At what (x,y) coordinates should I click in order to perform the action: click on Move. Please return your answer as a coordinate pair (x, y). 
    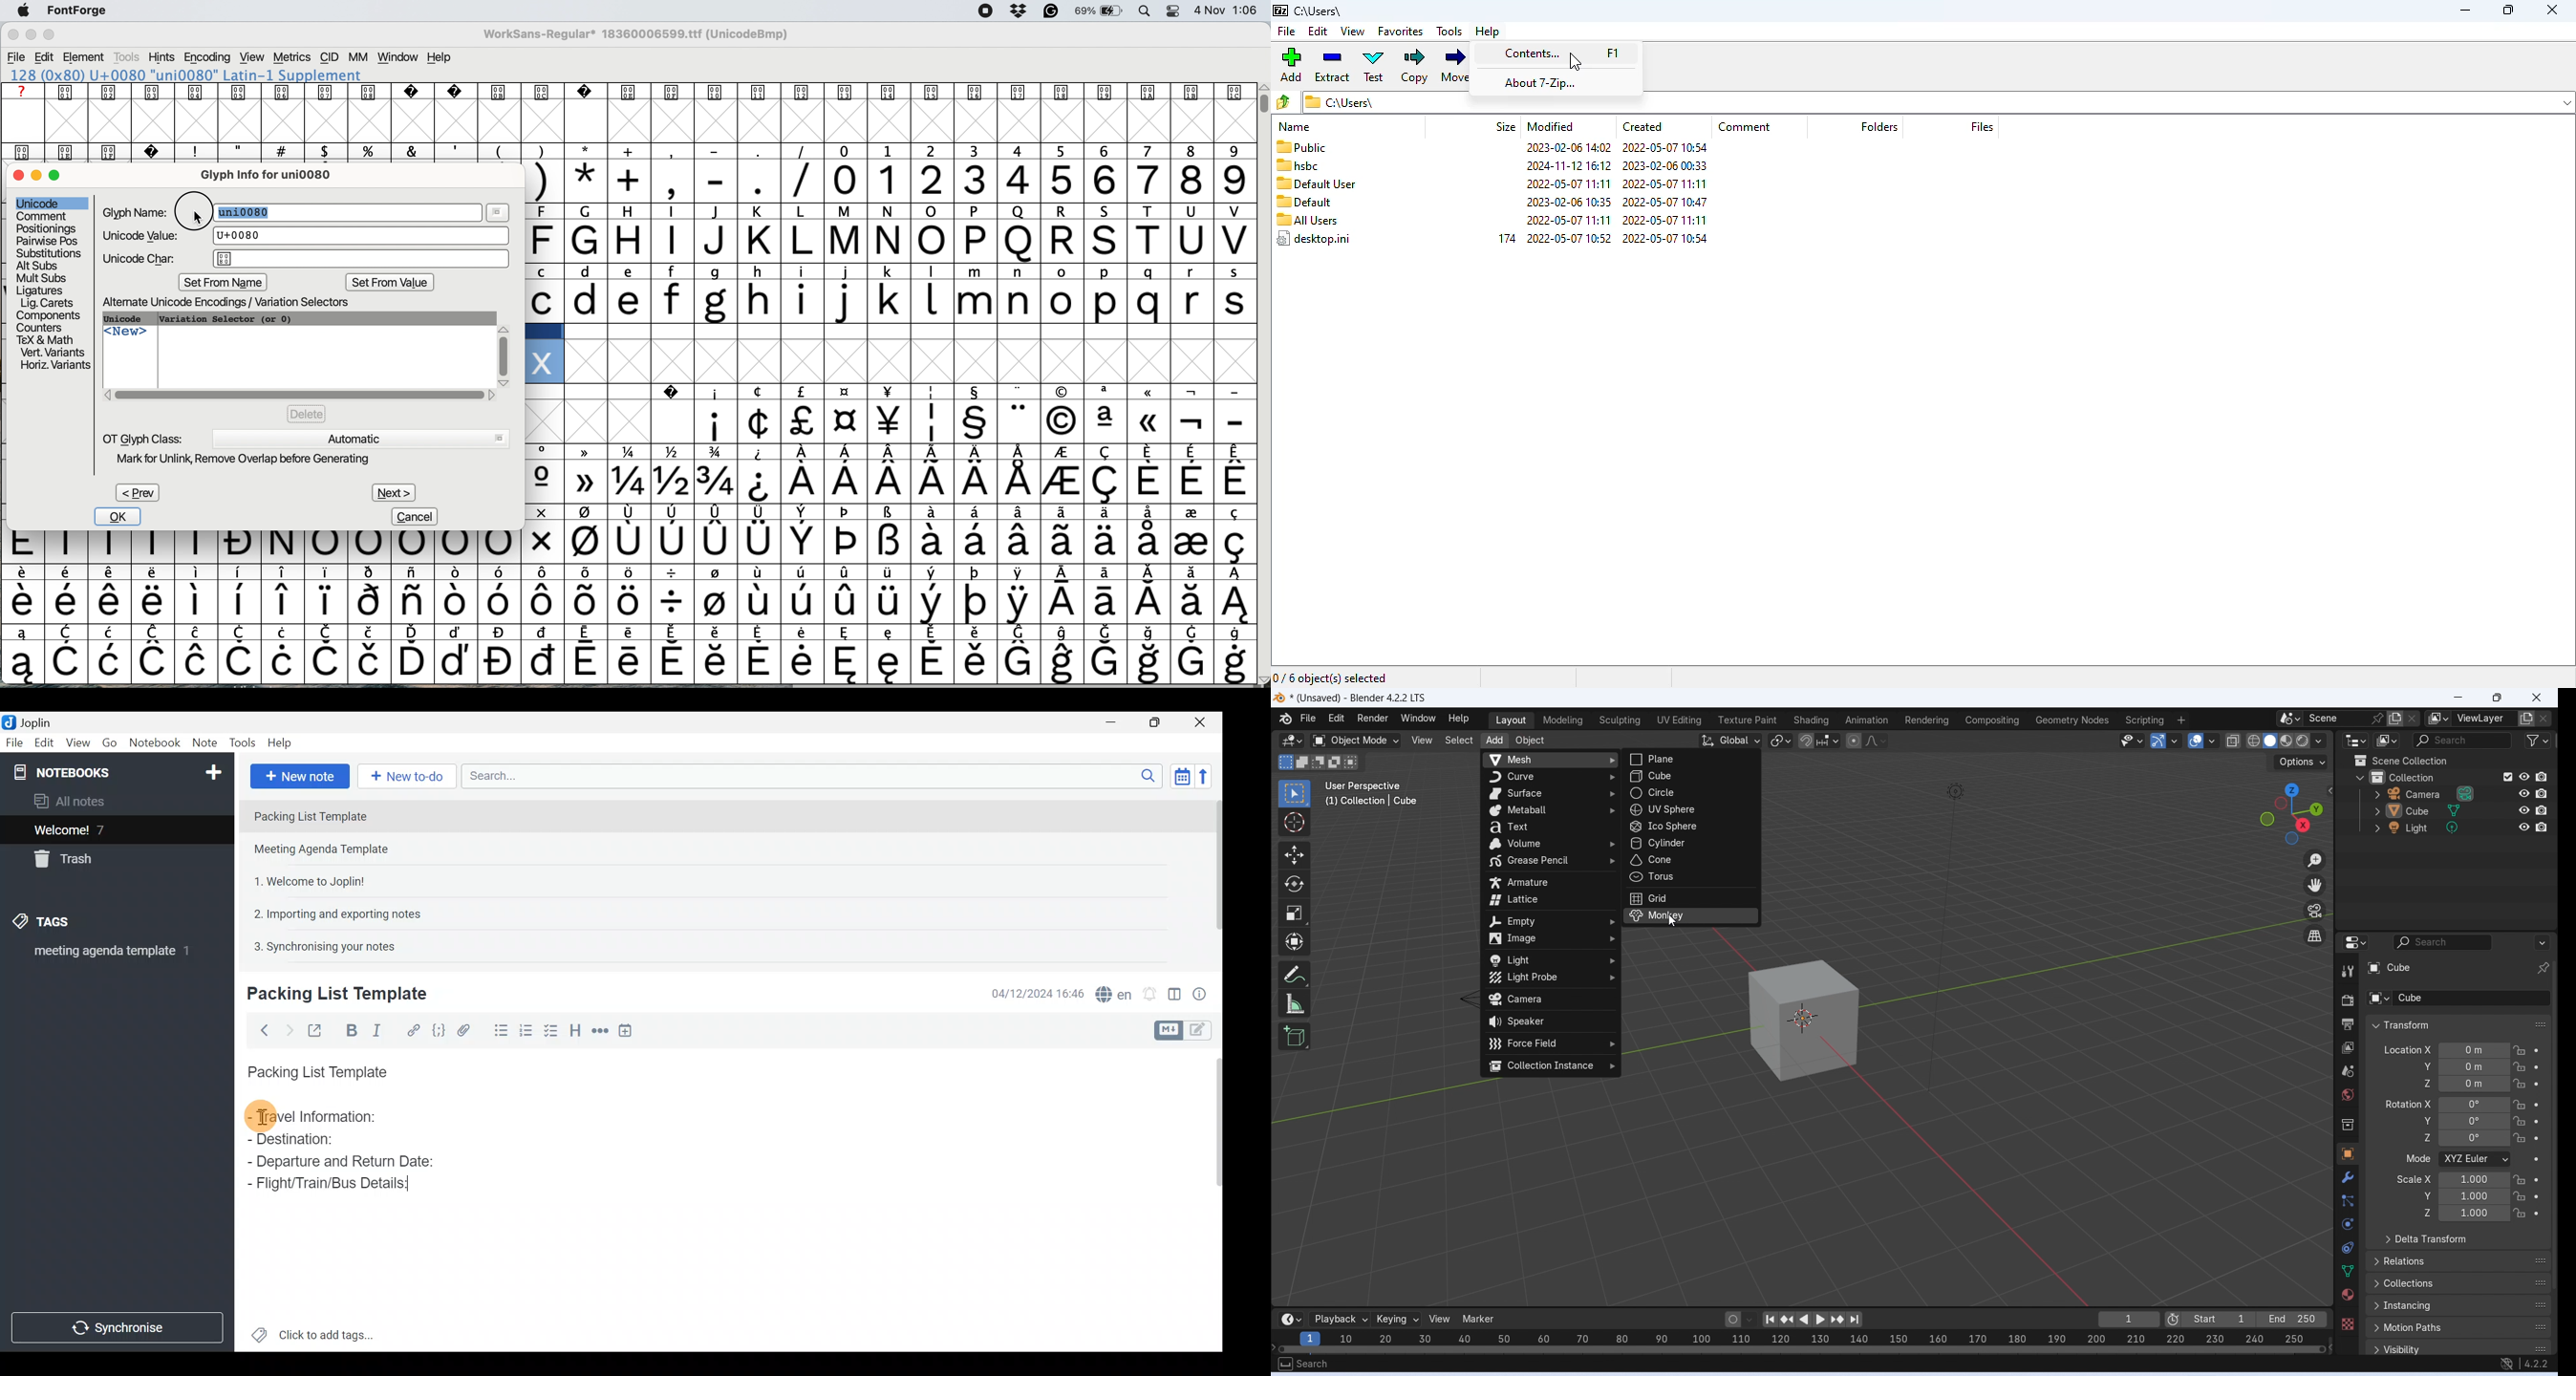
    Looking at the image, I should click on (1294, 855).